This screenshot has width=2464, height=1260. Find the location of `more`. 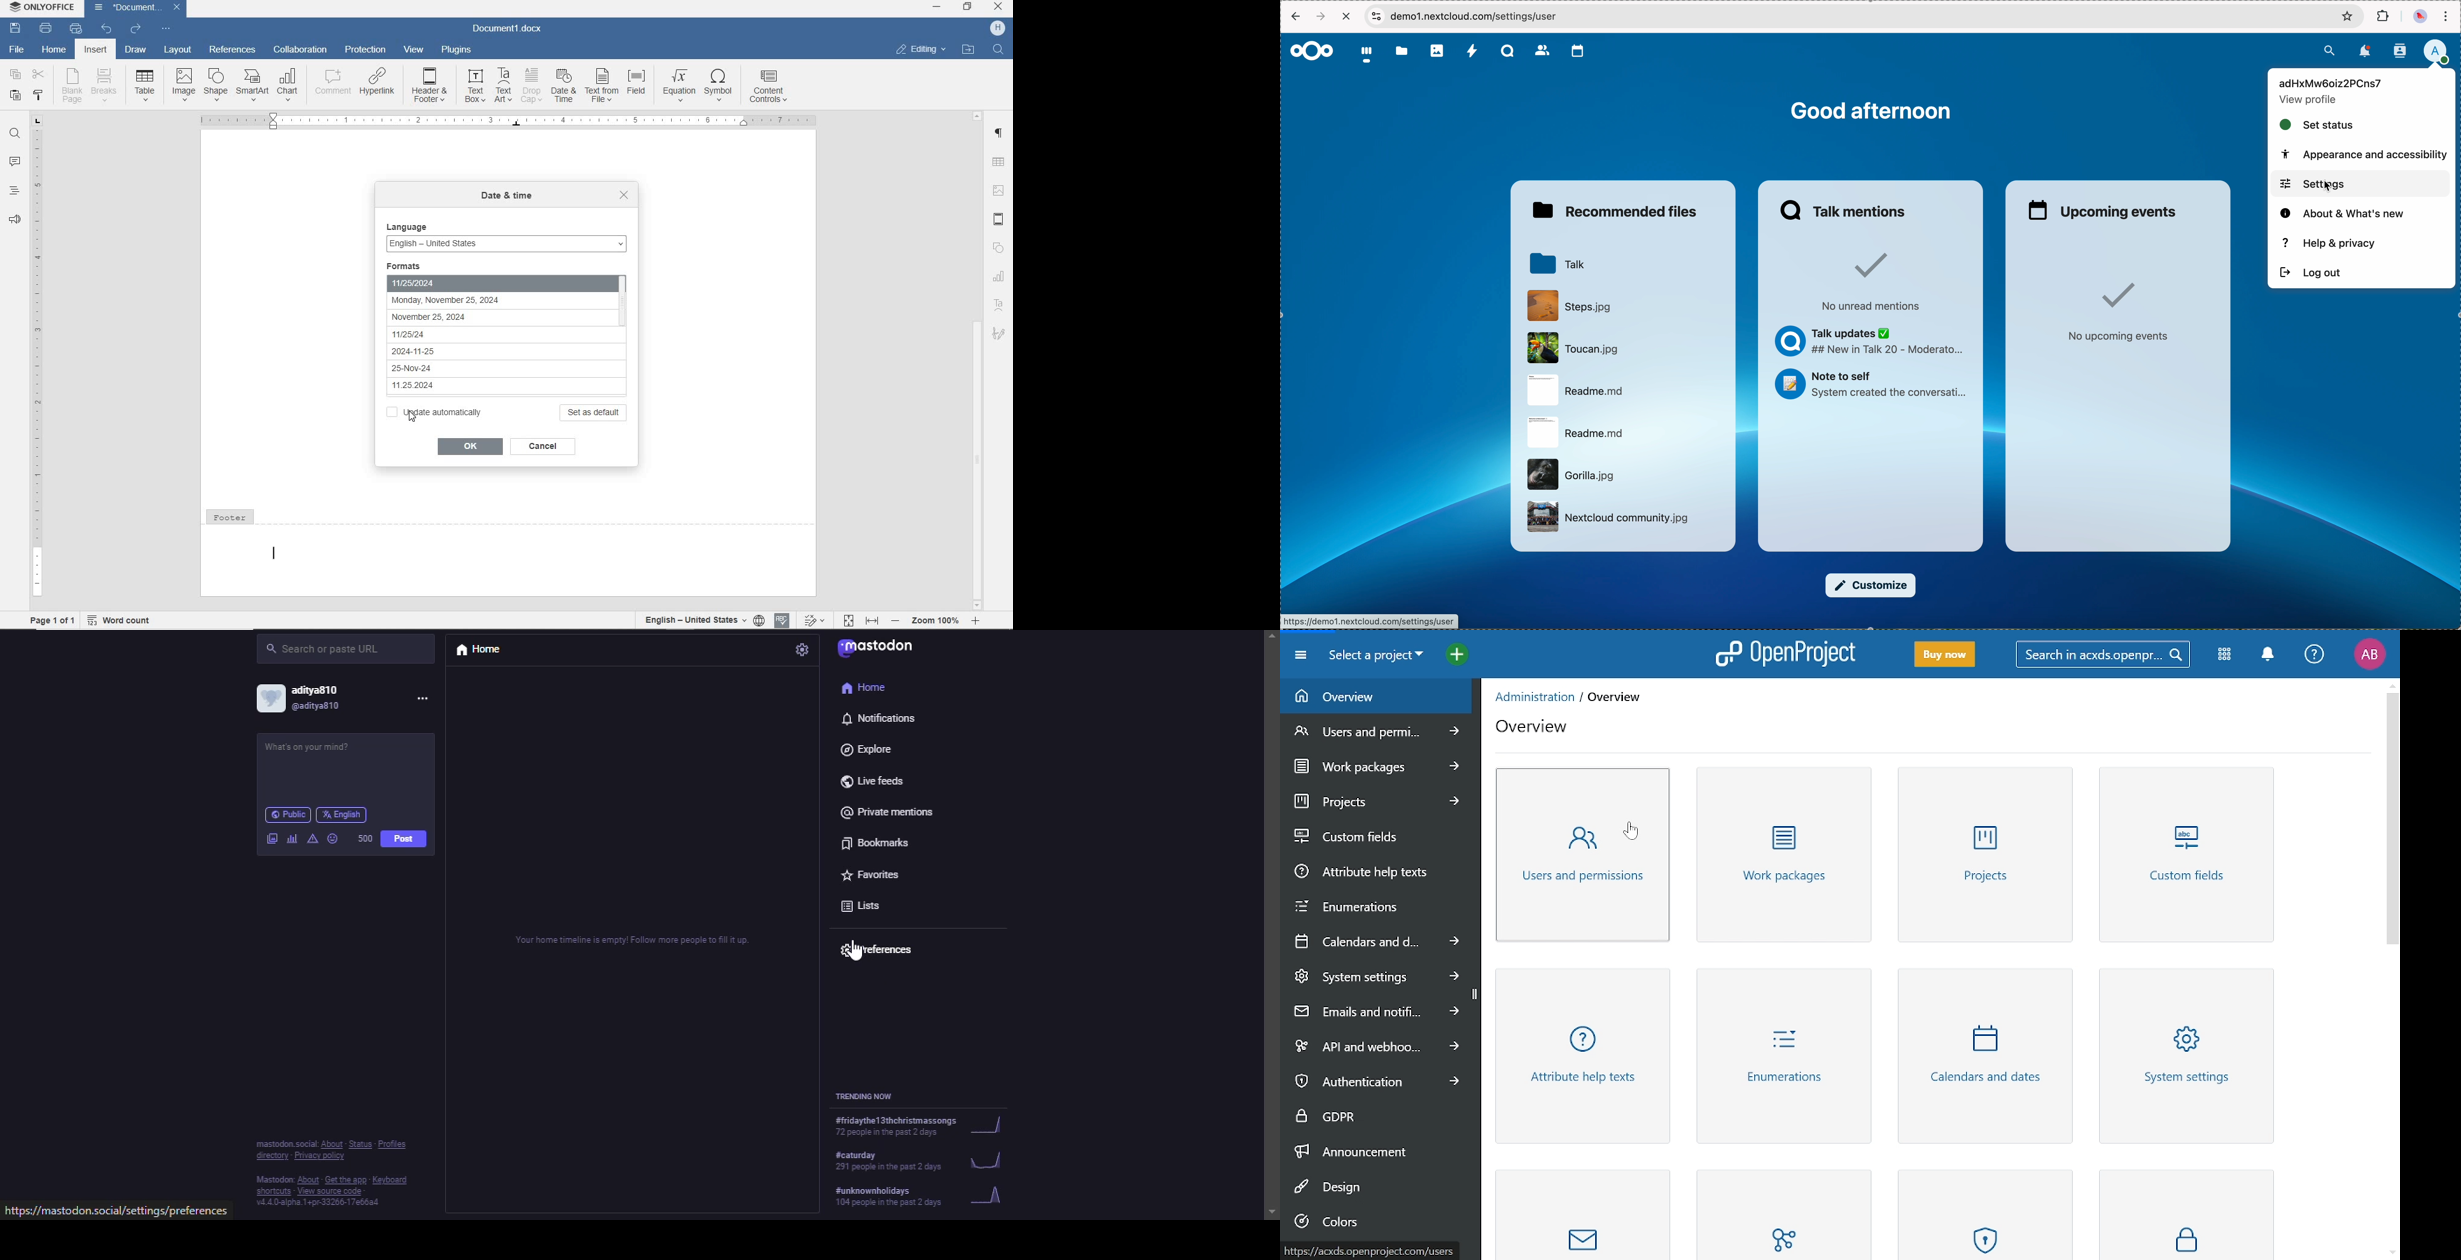

more is located at coordinates (430, 699).